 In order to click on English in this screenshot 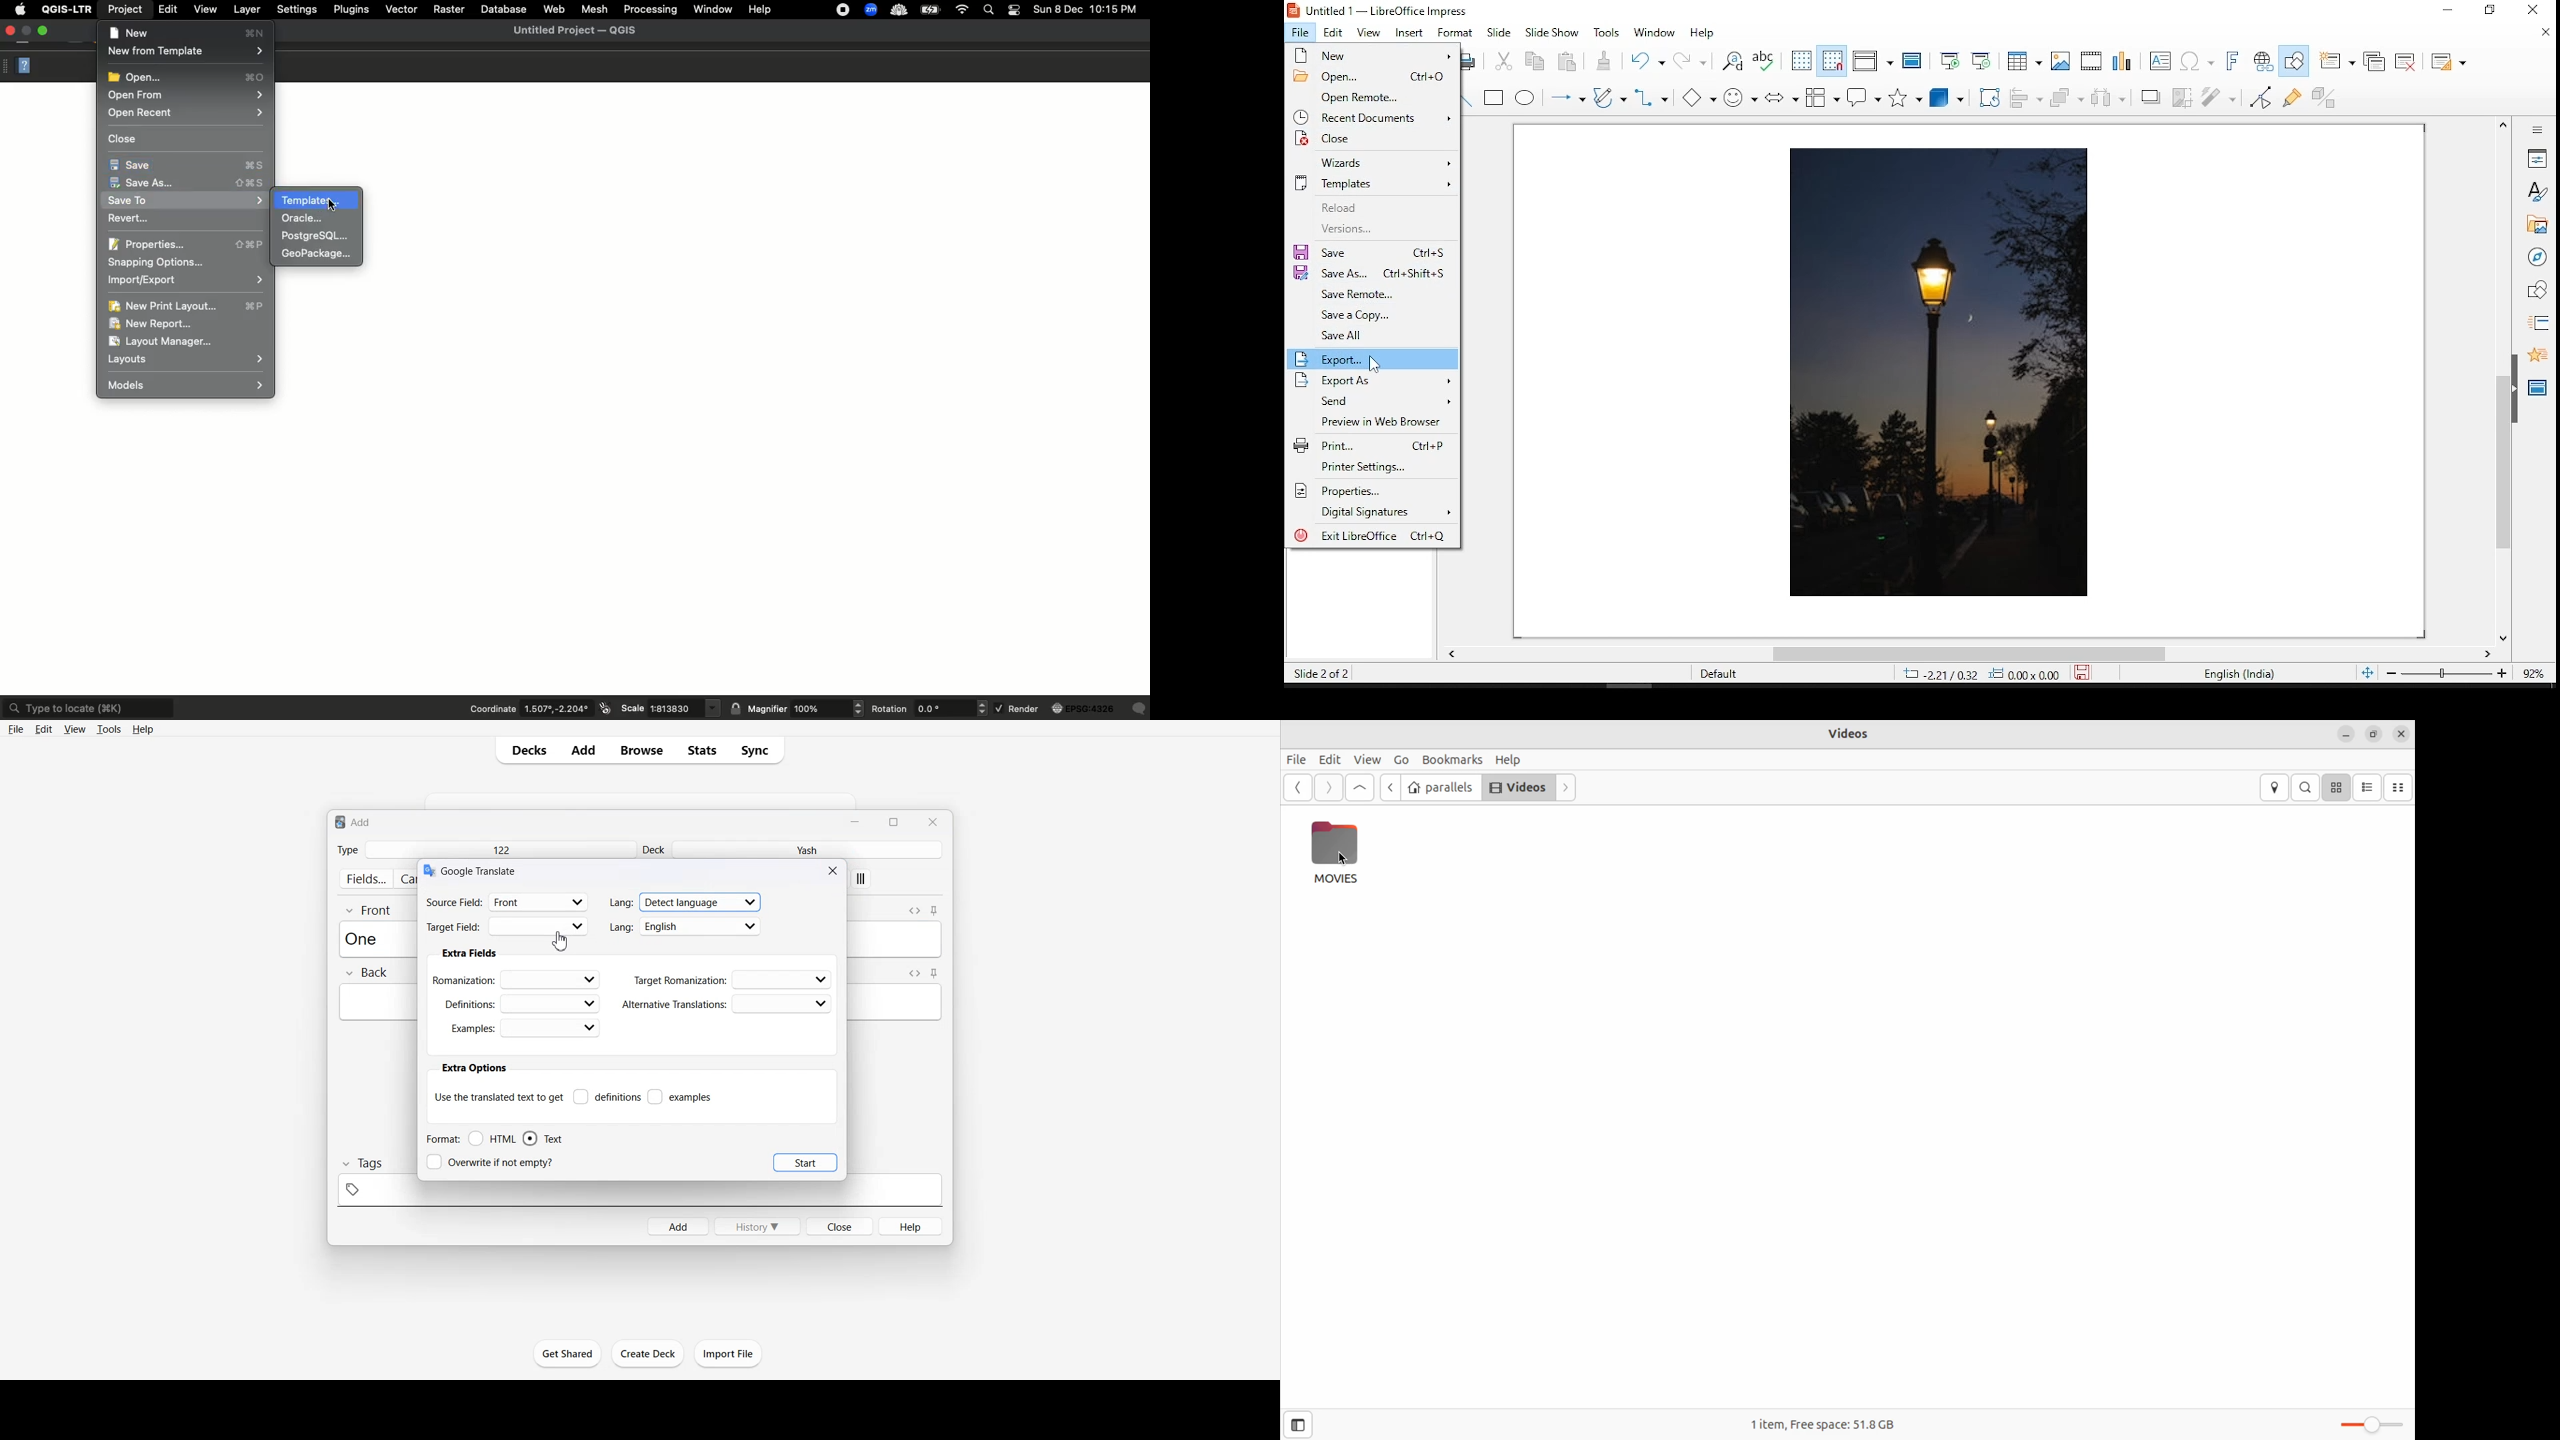, I will do `click(2238, 676)`.